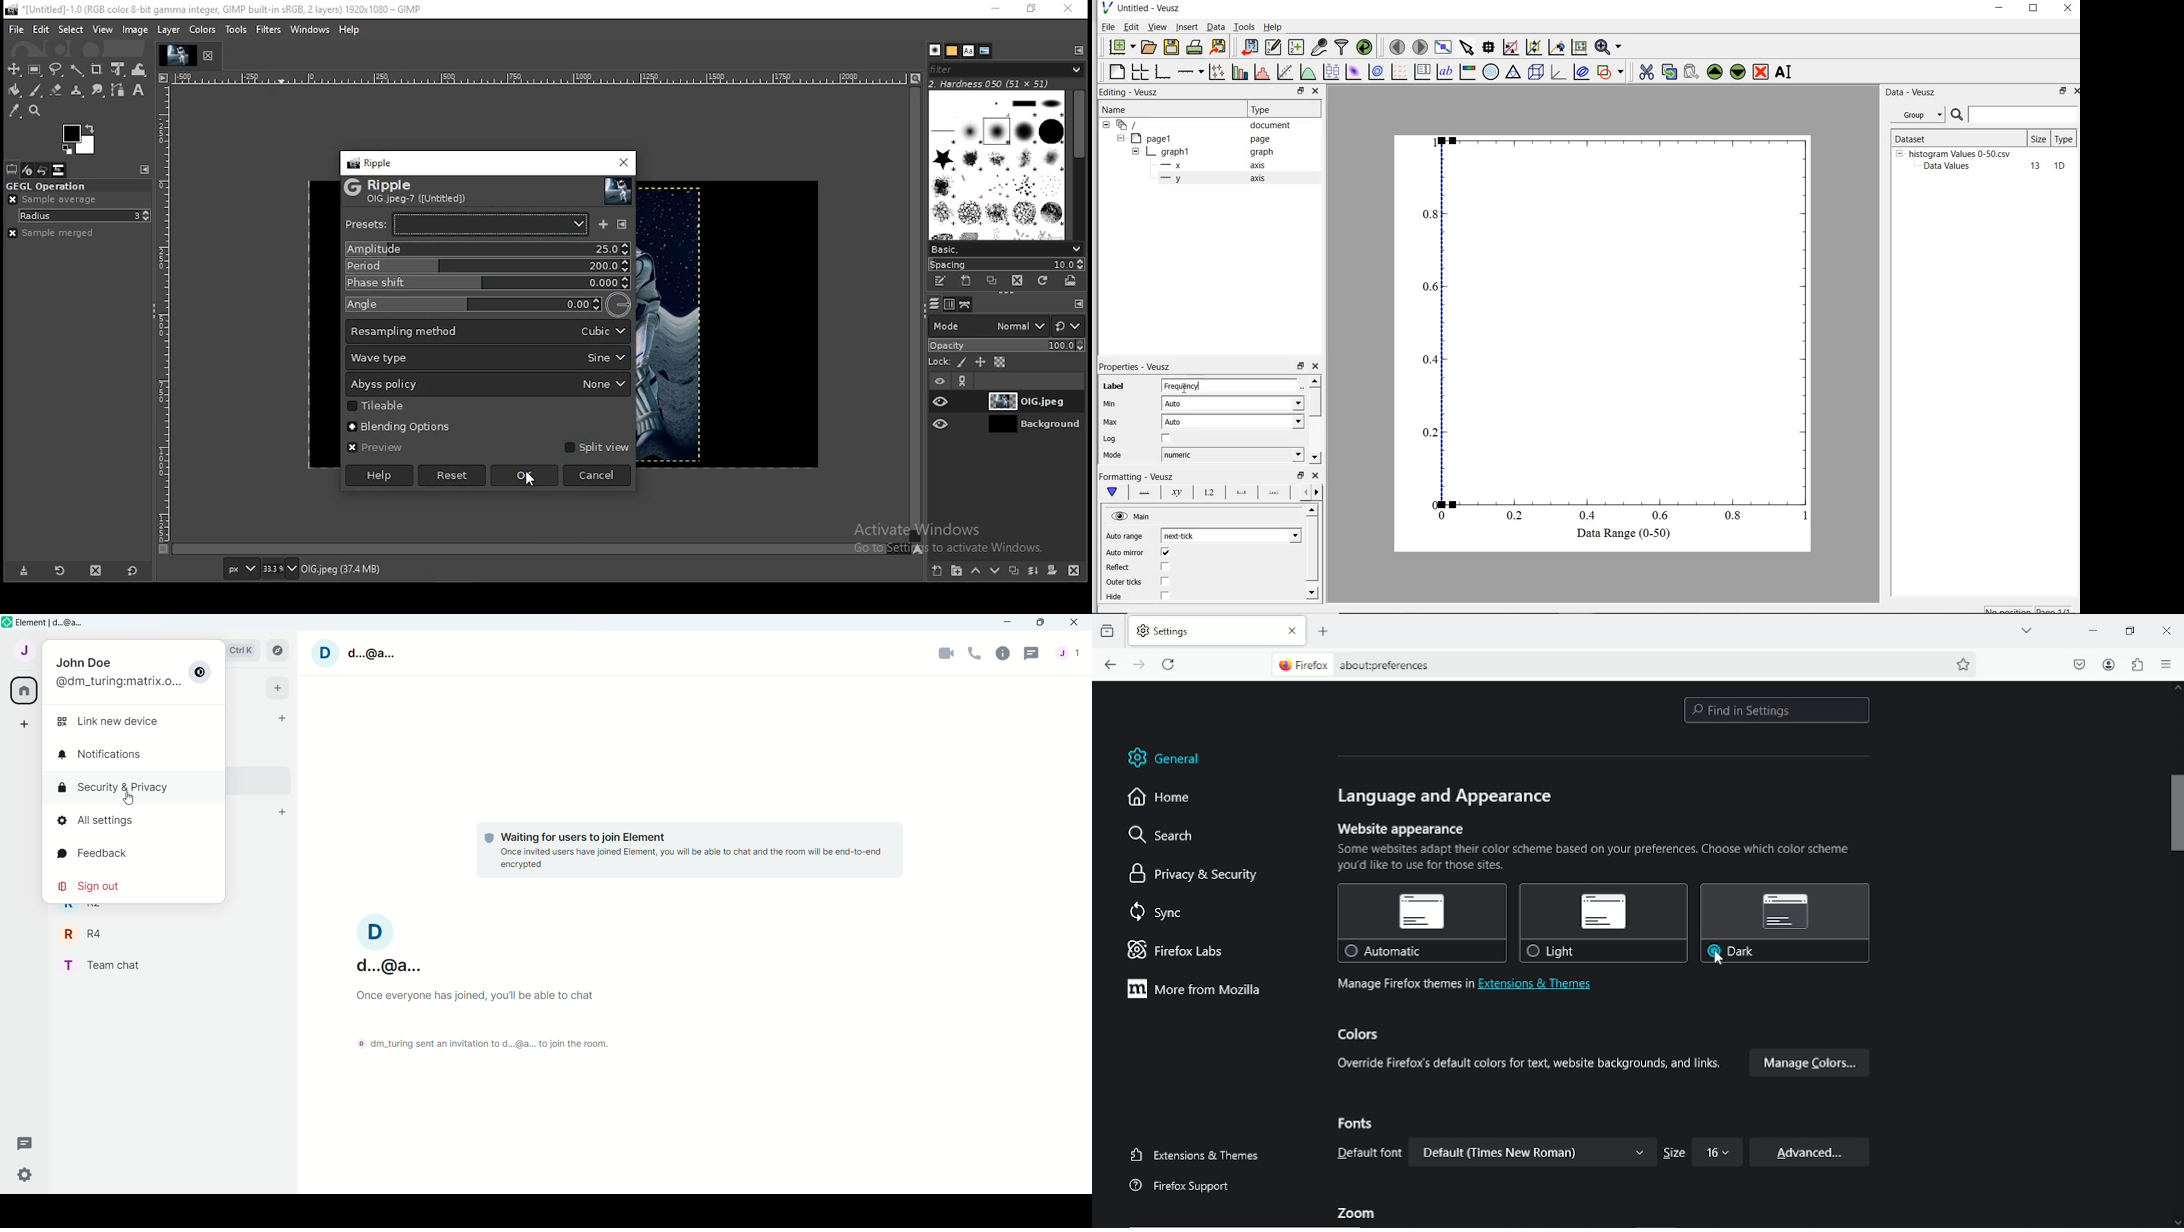 The image size is (2184, 1232). What do you see at coordinates (1422, 71) in the screenshot?
I see `plot key` at bounding box center [1422, 71].